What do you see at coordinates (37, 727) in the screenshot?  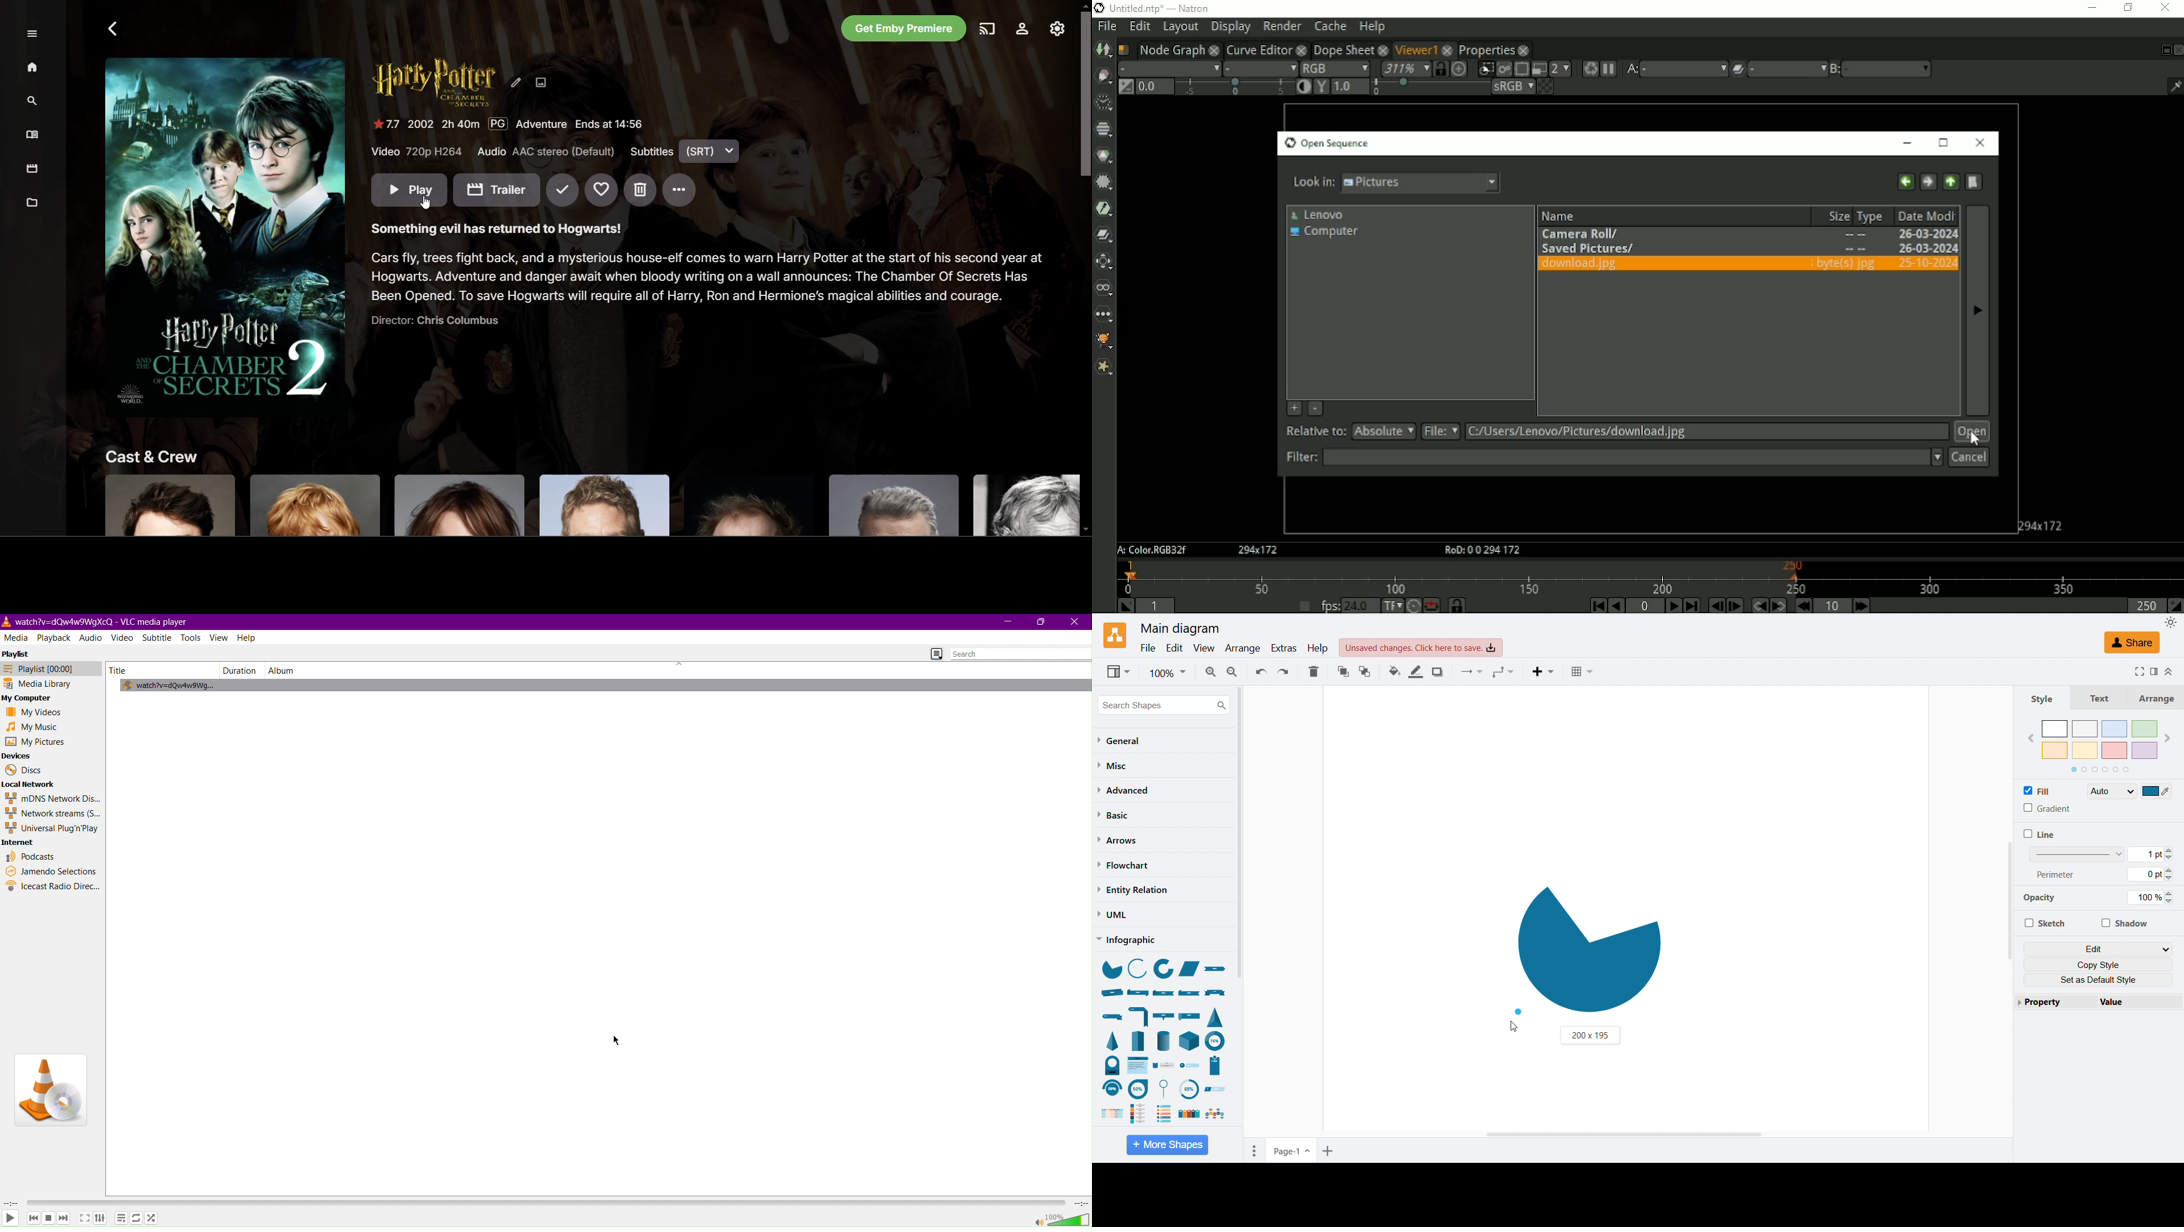 I see `My Music` at bounding box center [37, 727].